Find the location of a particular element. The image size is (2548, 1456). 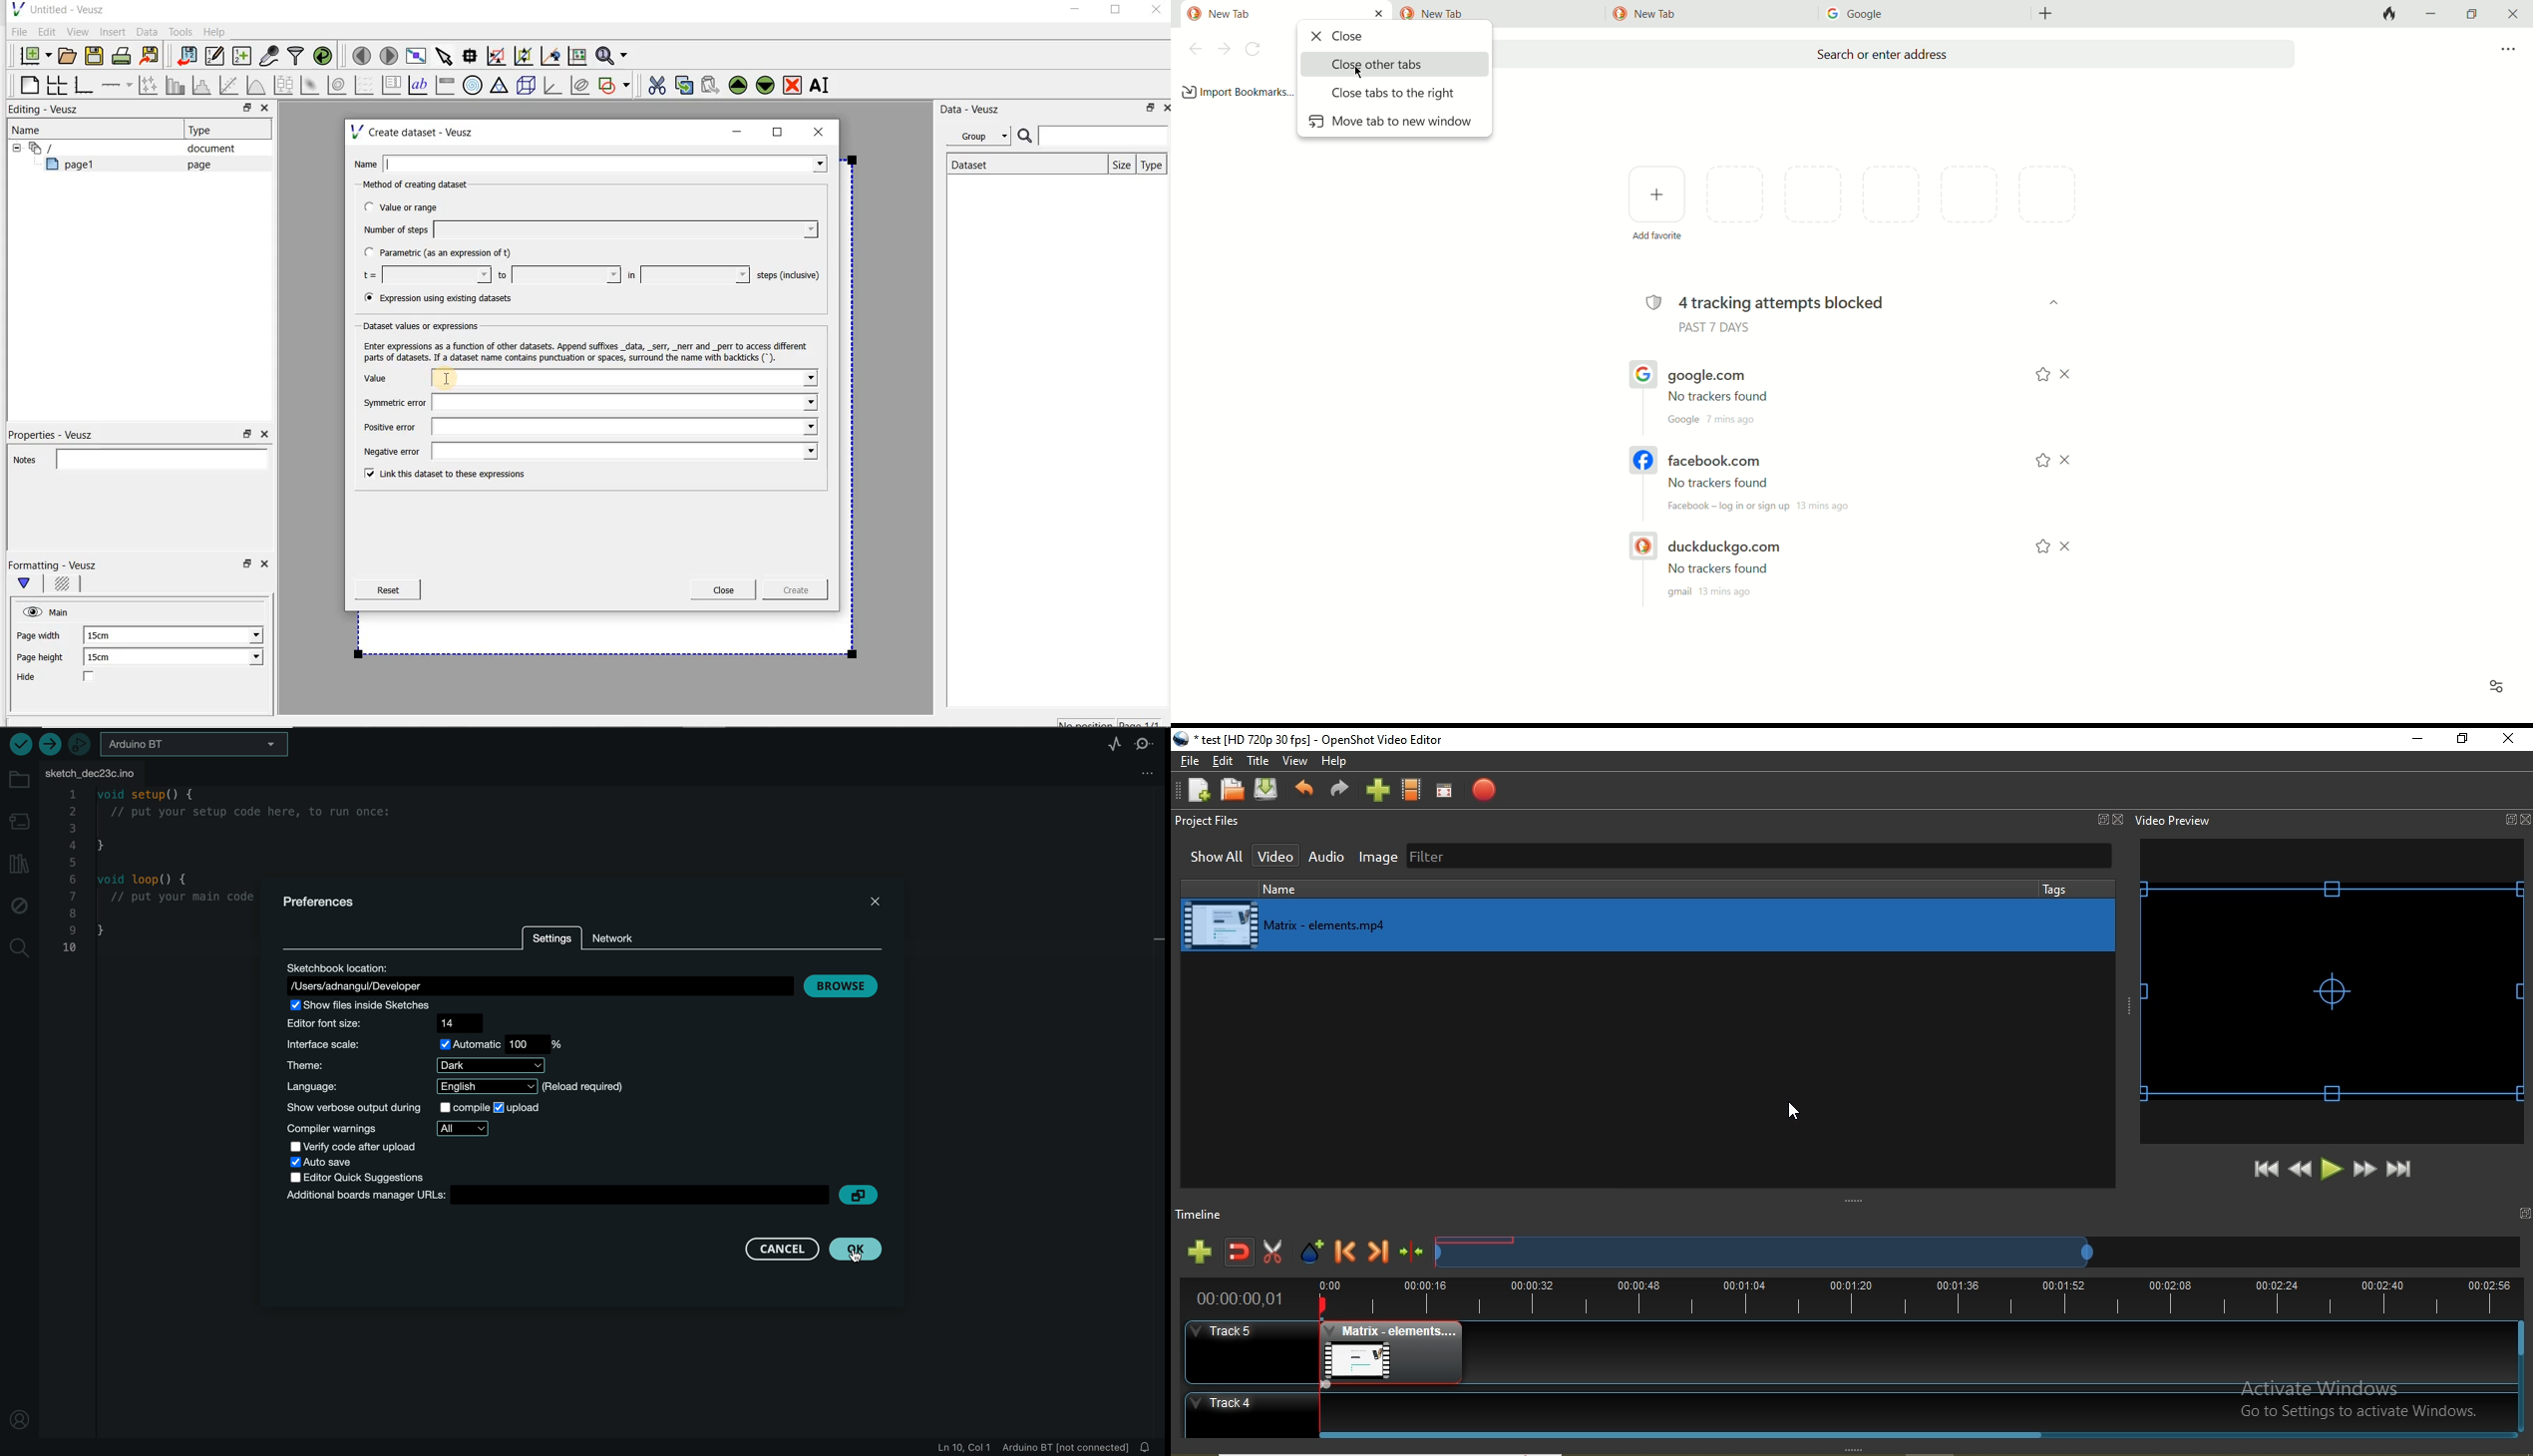

new document is located at coordinates (32, 54).